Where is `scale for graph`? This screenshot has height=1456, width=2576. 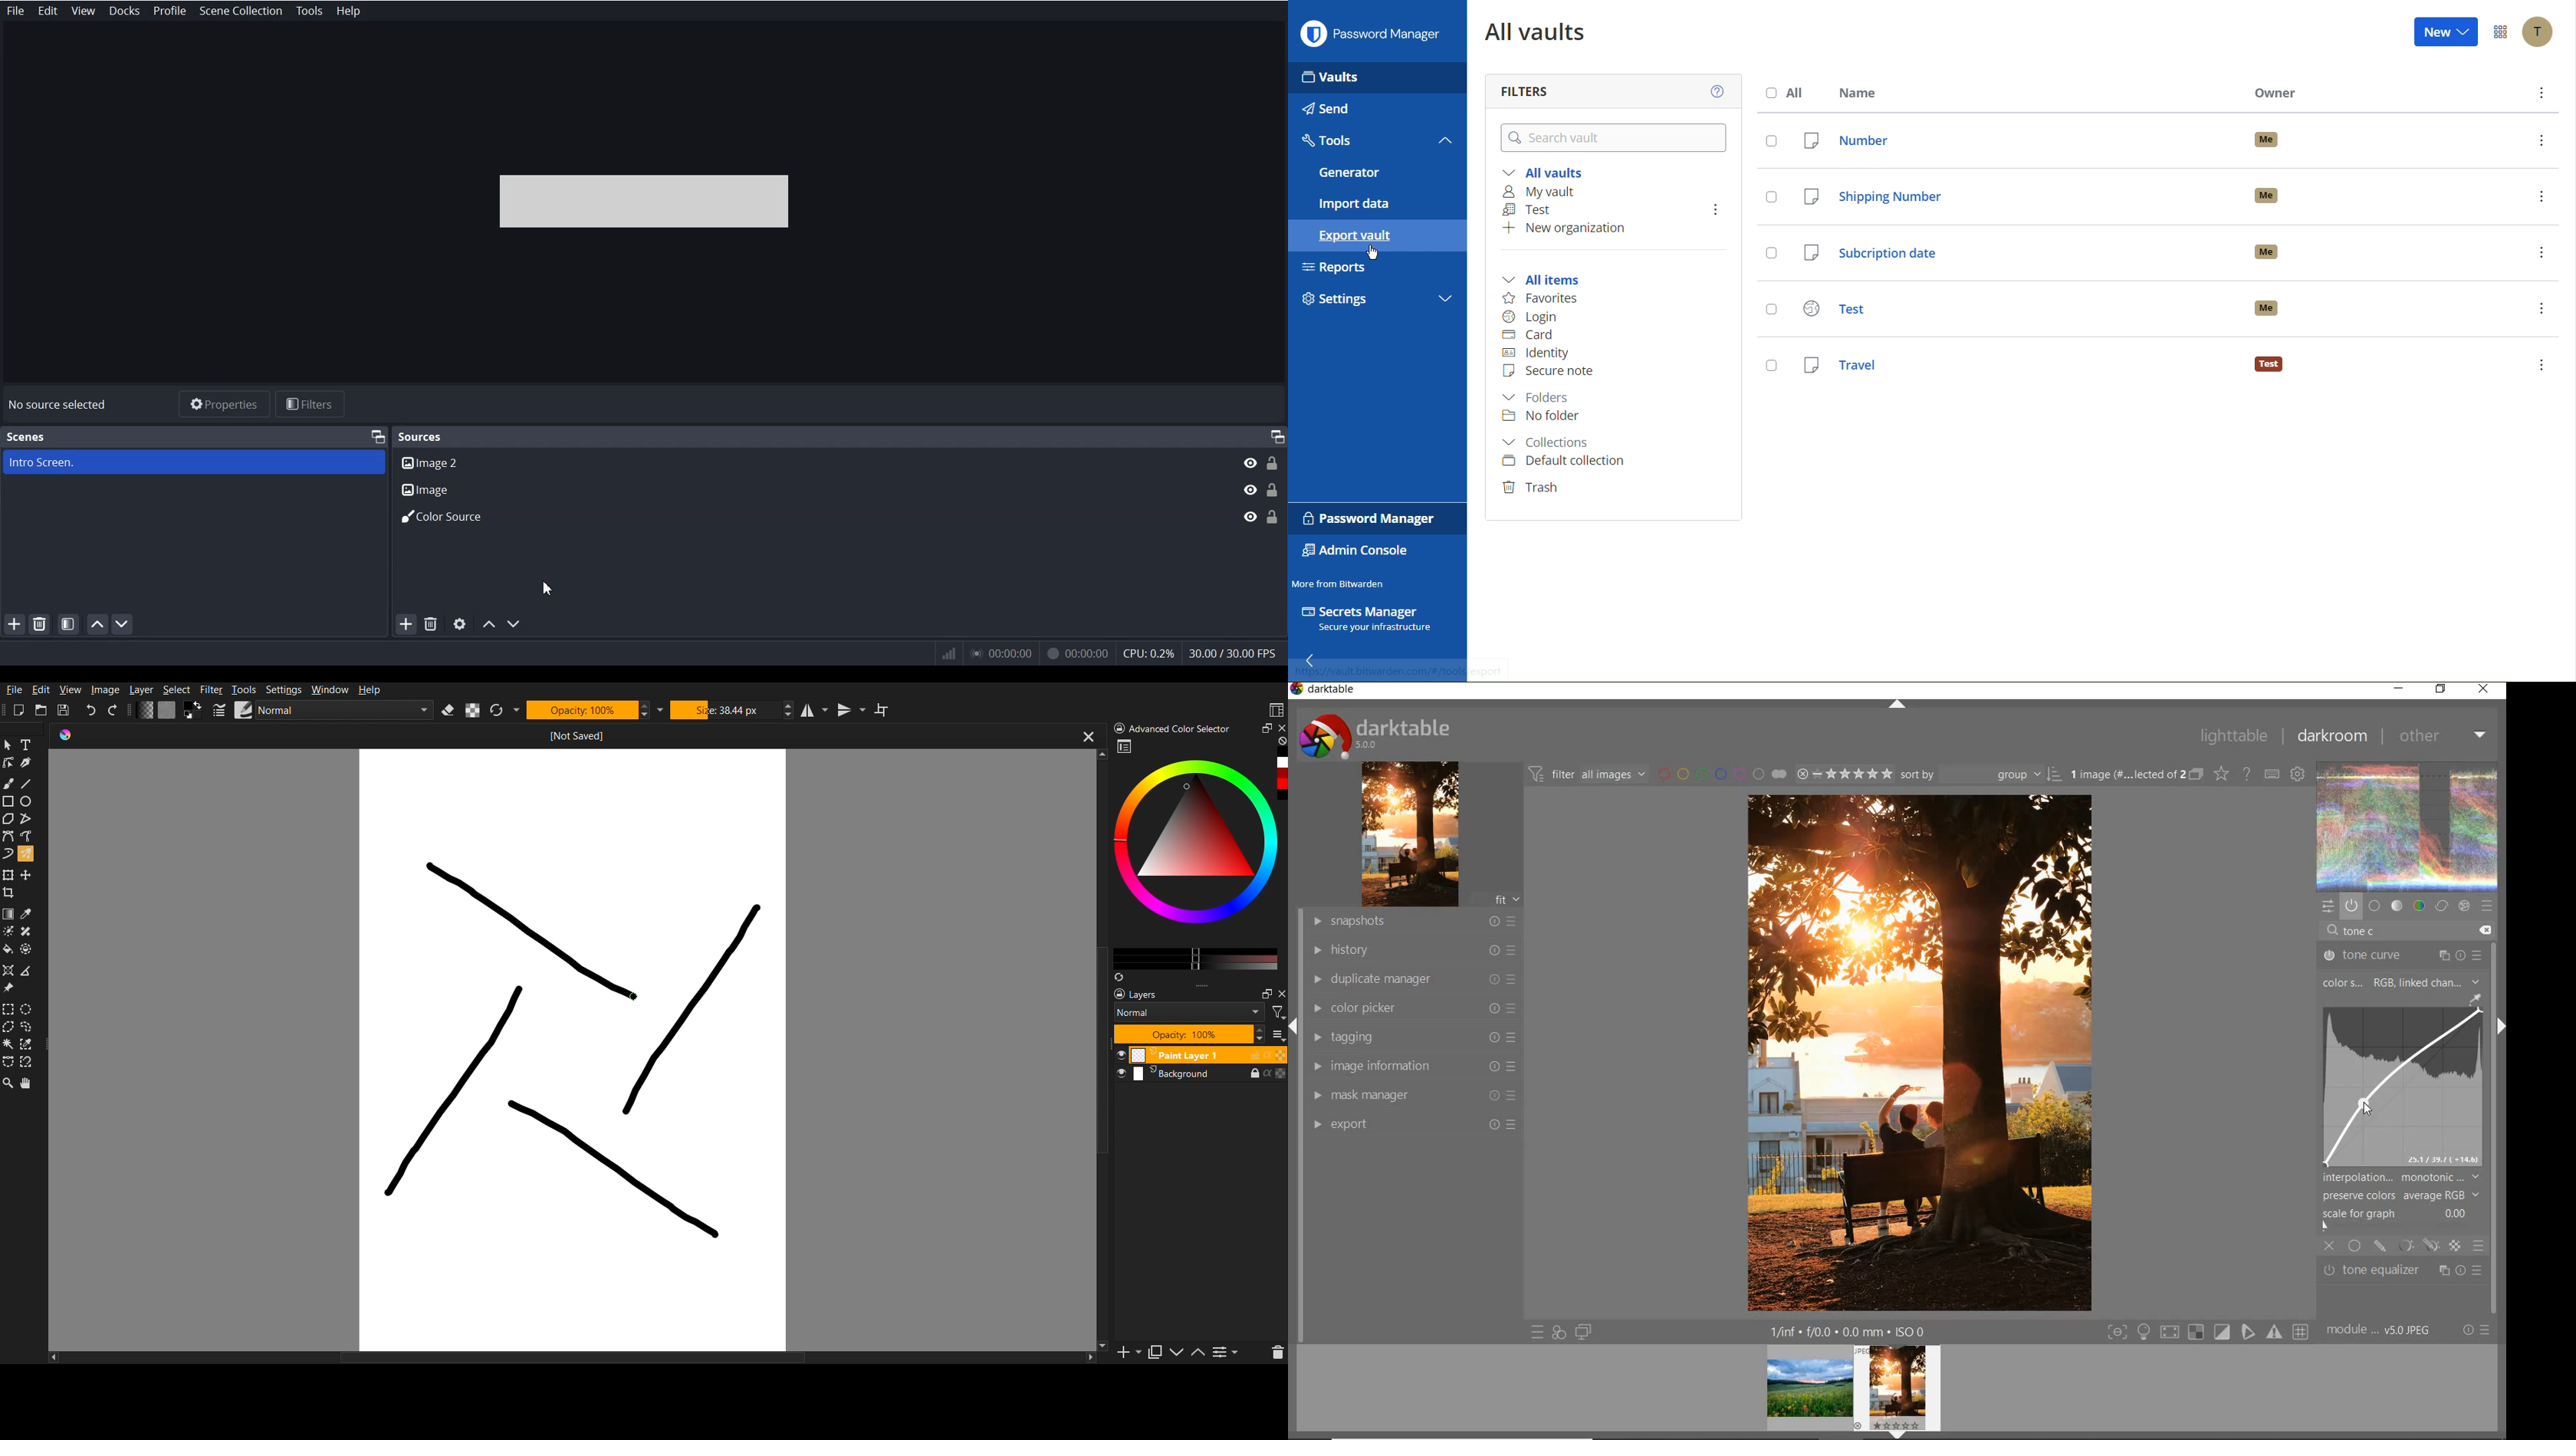 scale for graph is located at coordinates (2398, 1214).